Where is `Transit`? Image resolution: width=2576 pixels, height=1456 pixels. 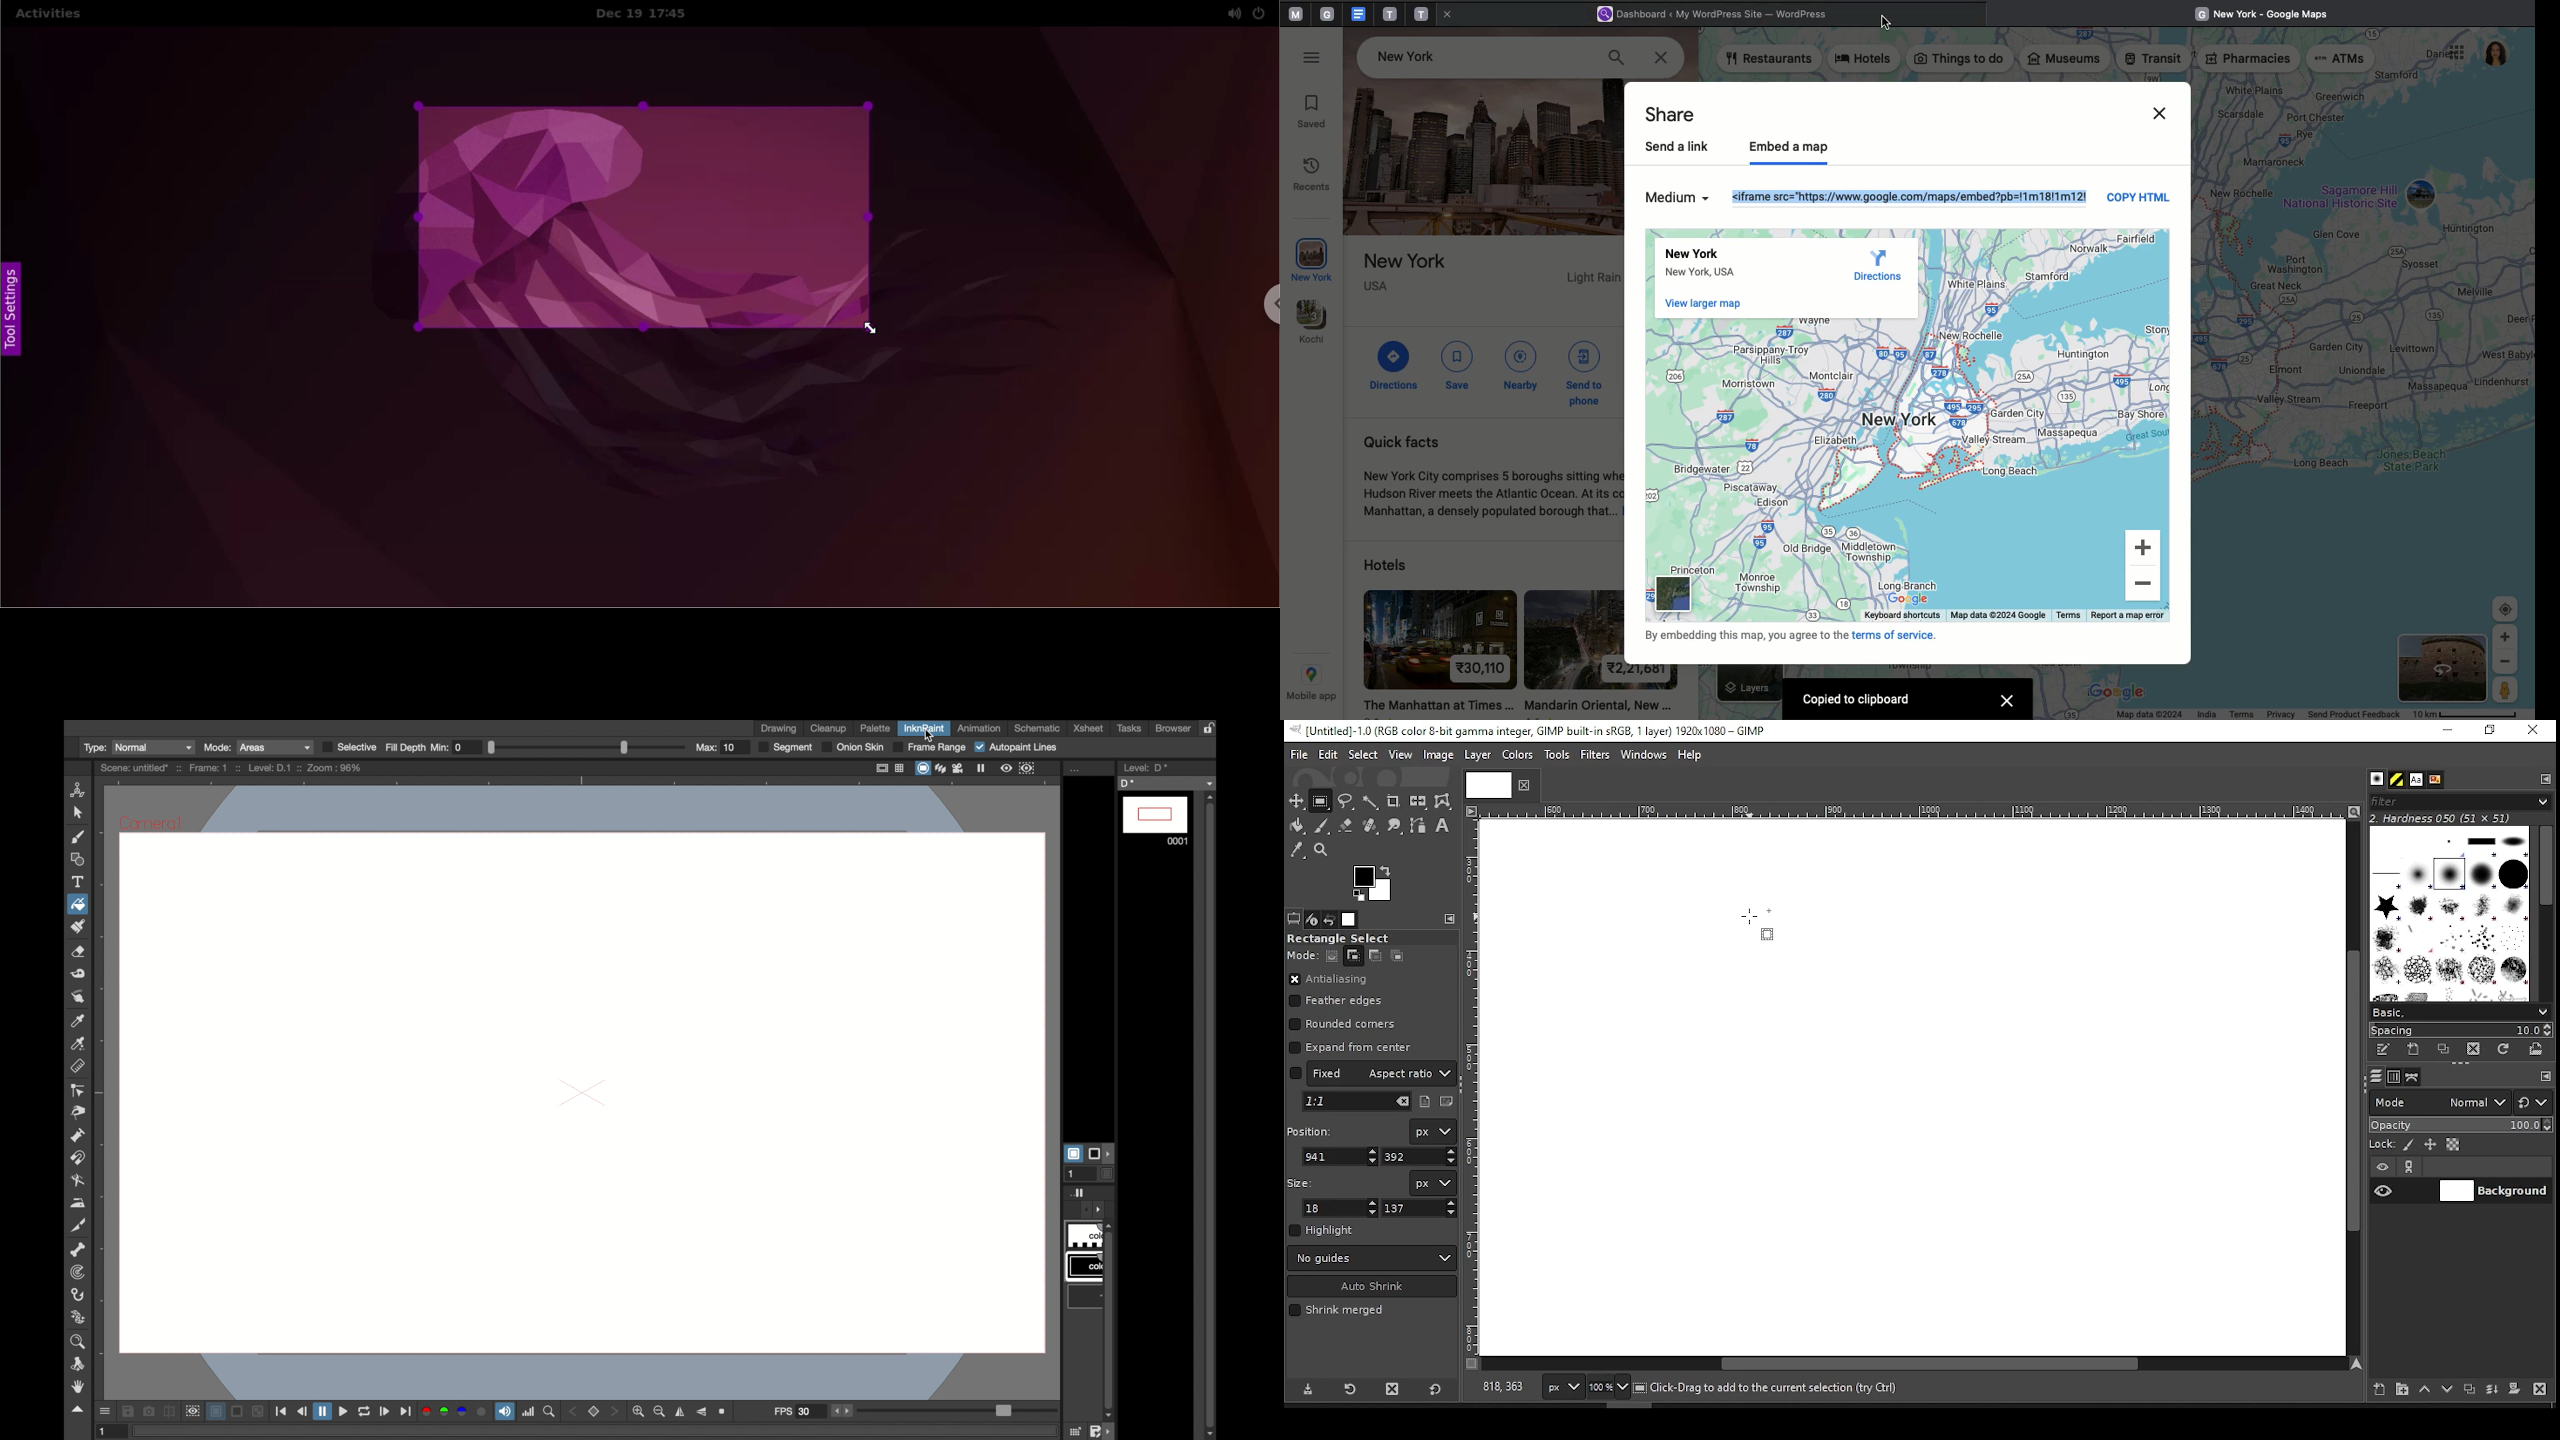
Transit is located at coordinates (2154, 59).